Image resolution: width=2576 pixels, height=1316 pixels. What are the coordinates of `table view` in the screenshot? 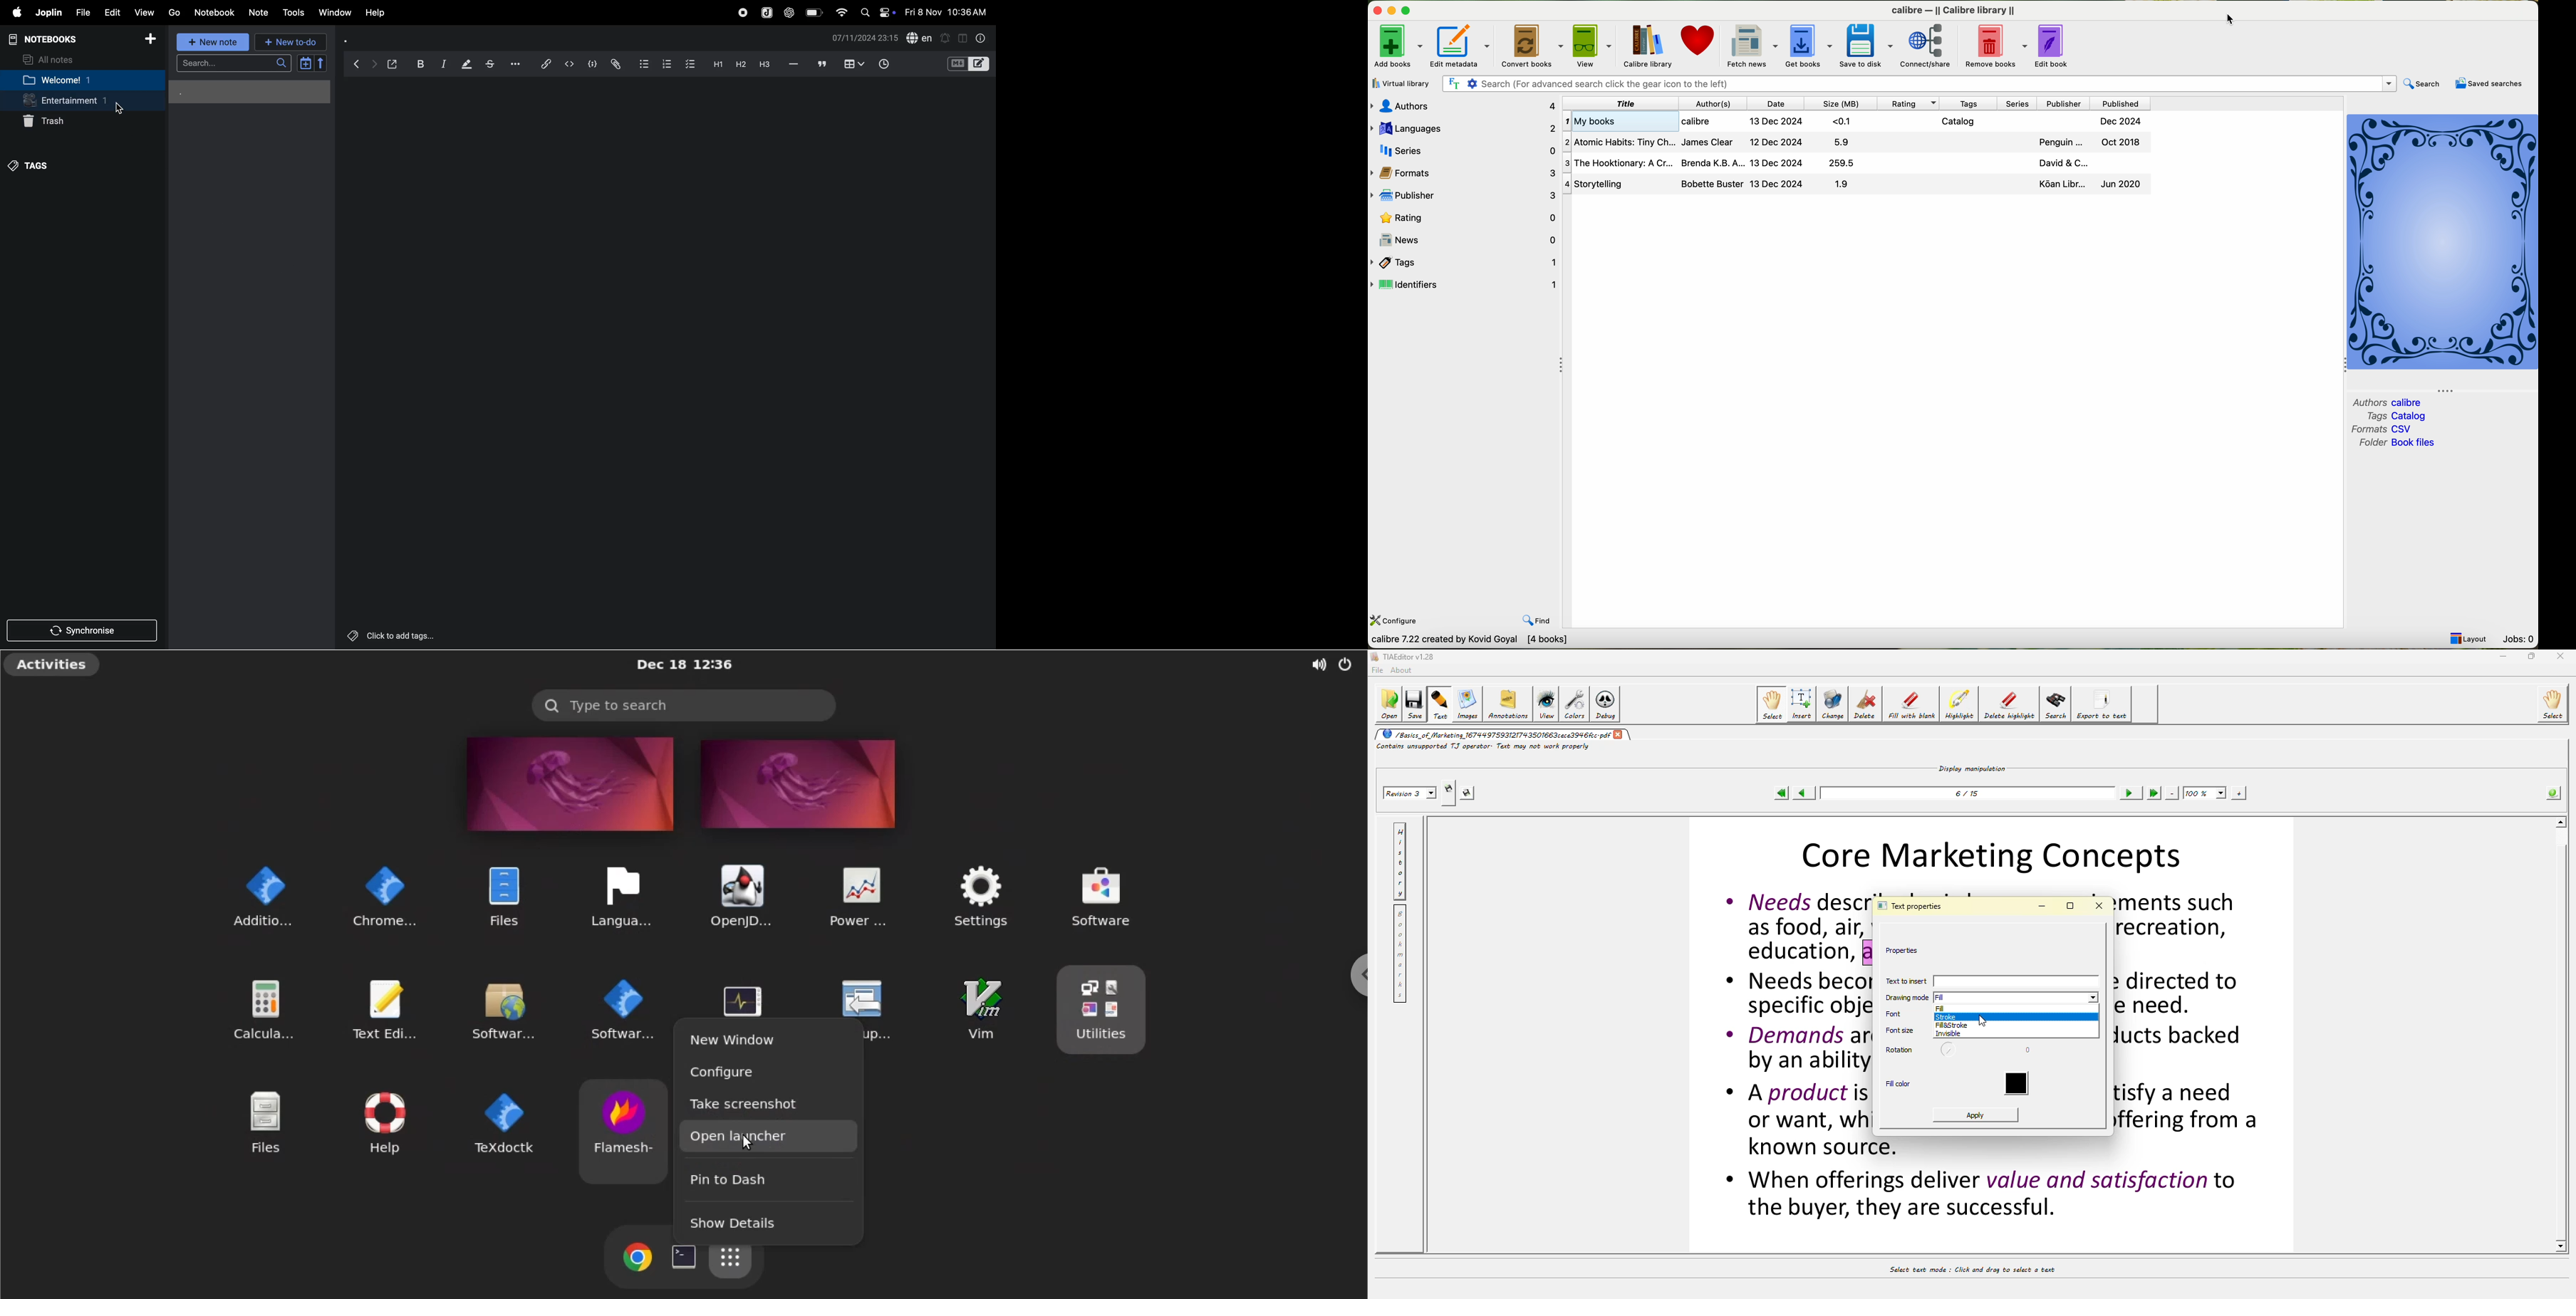 It's located at (852, 65).